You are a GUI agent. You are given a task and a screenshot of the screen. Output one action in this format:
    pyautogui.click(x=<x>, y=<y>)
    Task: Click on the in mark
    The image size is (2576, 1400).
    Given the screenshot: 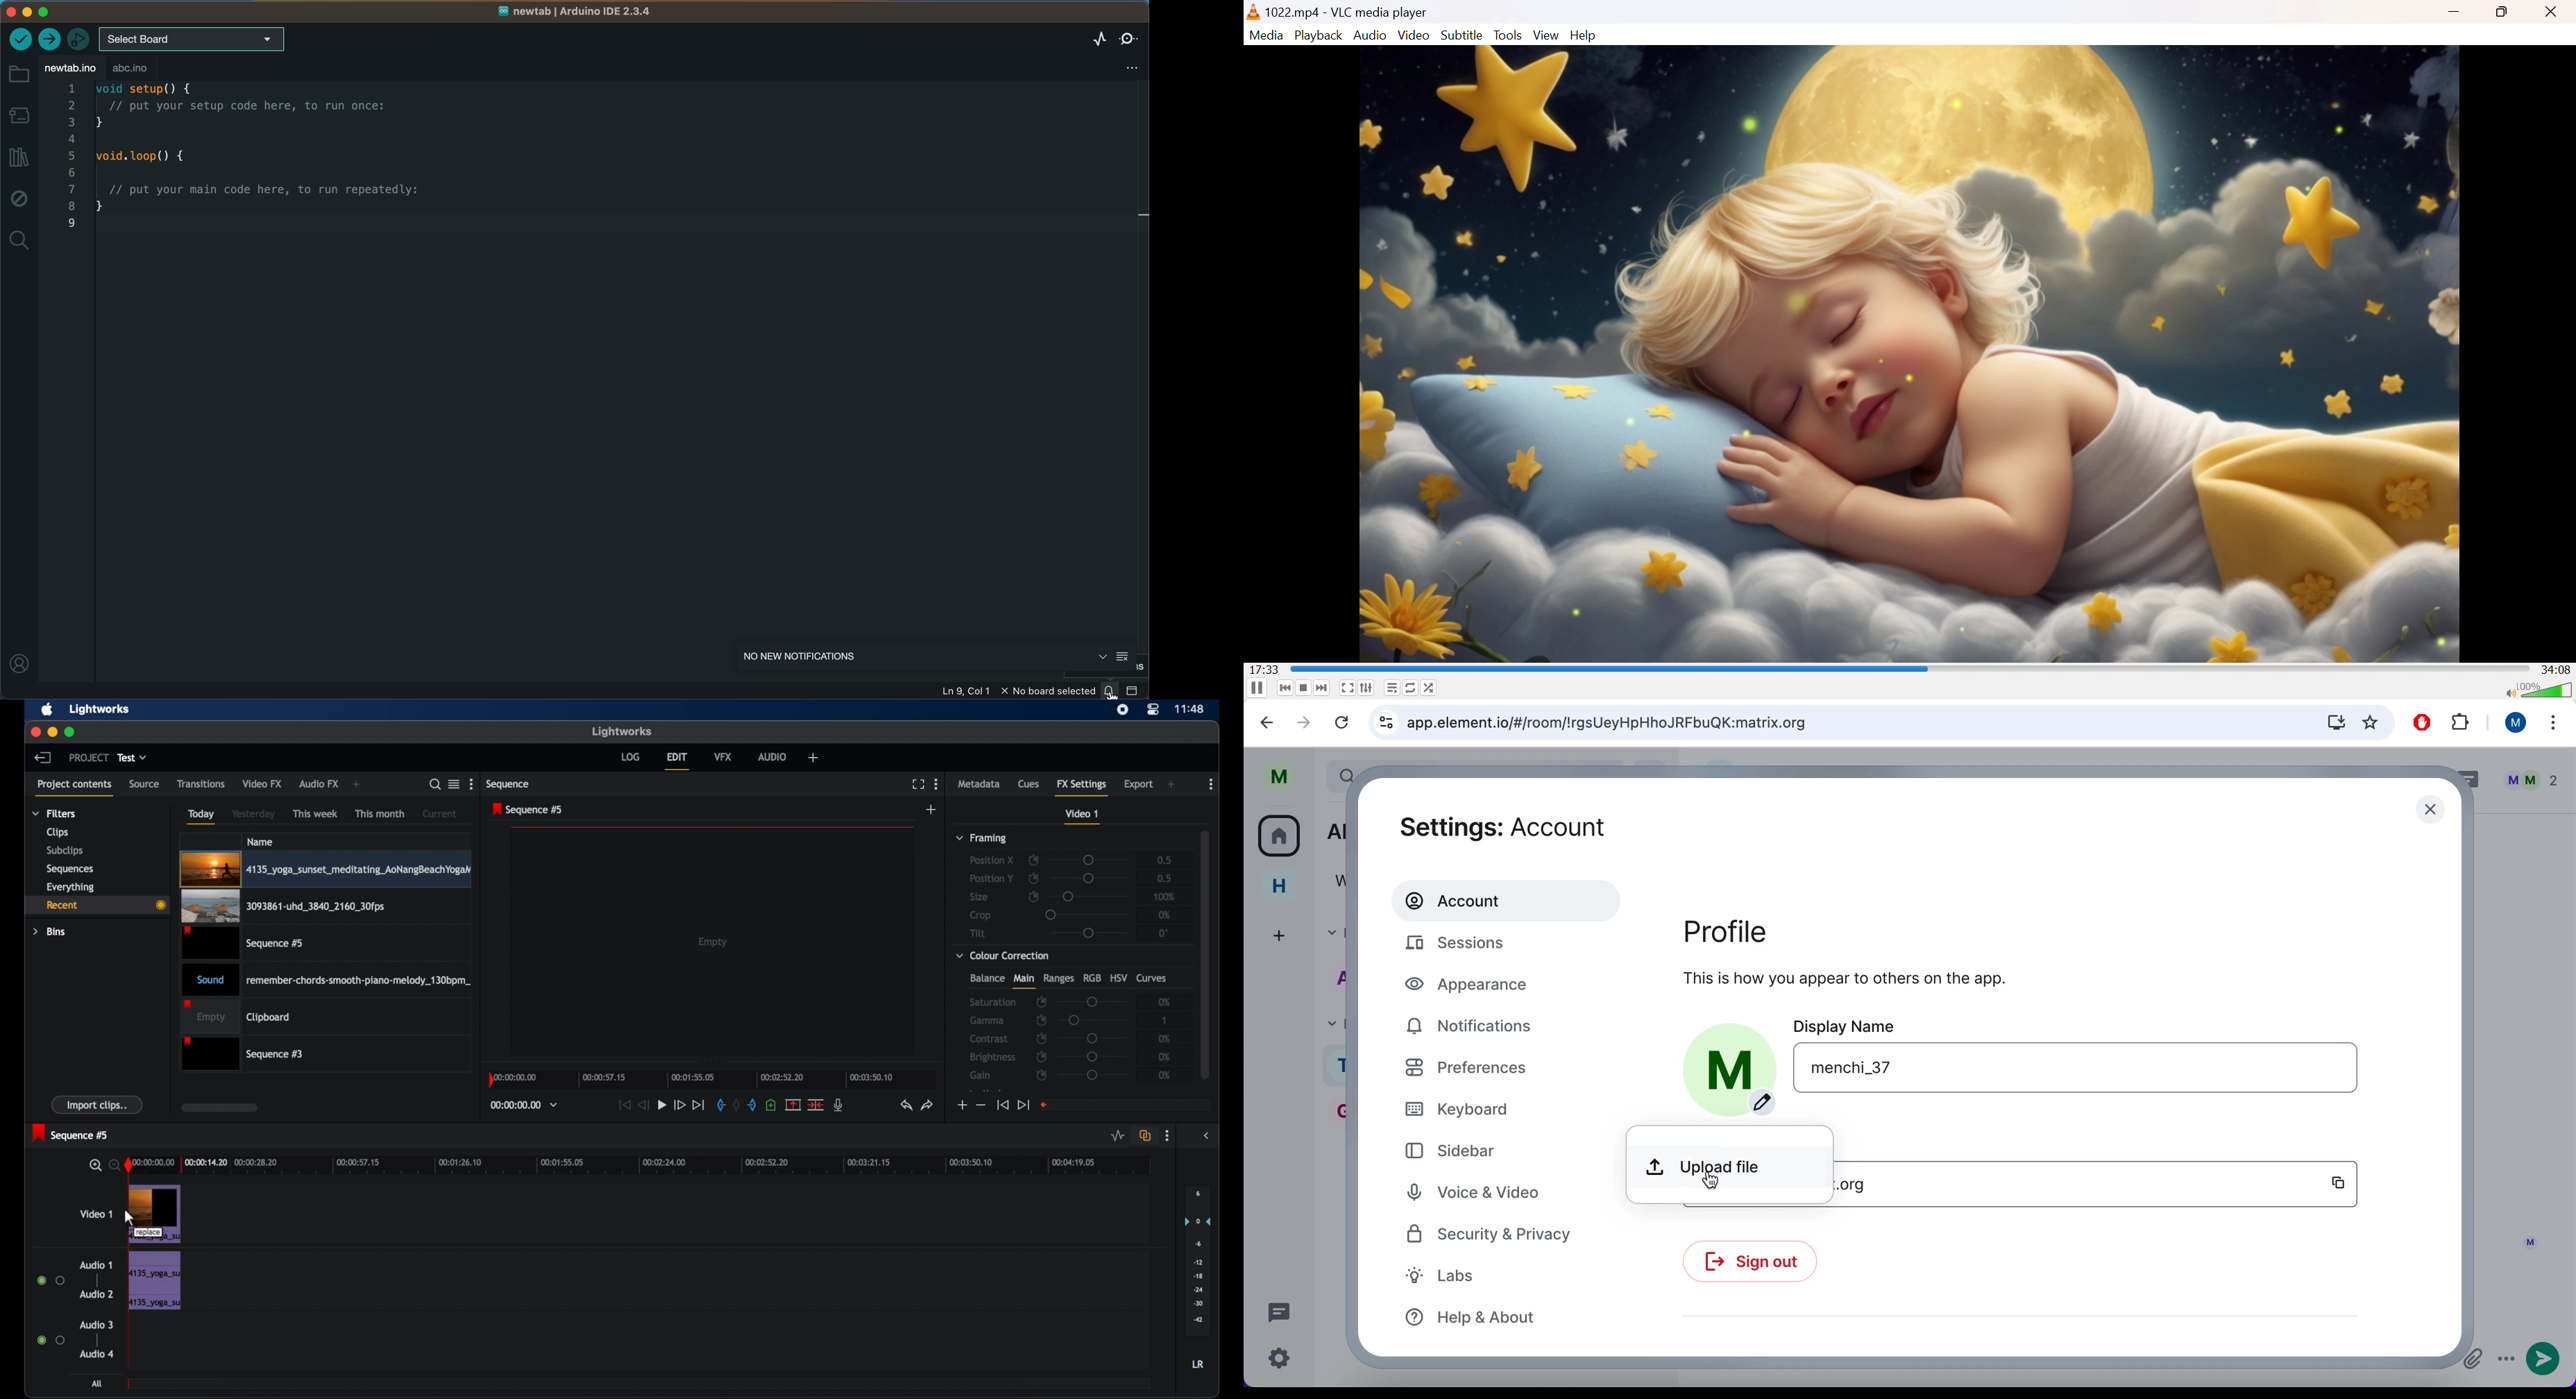 What is the action you would take?
    pyautogui.click(x=720, y=1104)
    